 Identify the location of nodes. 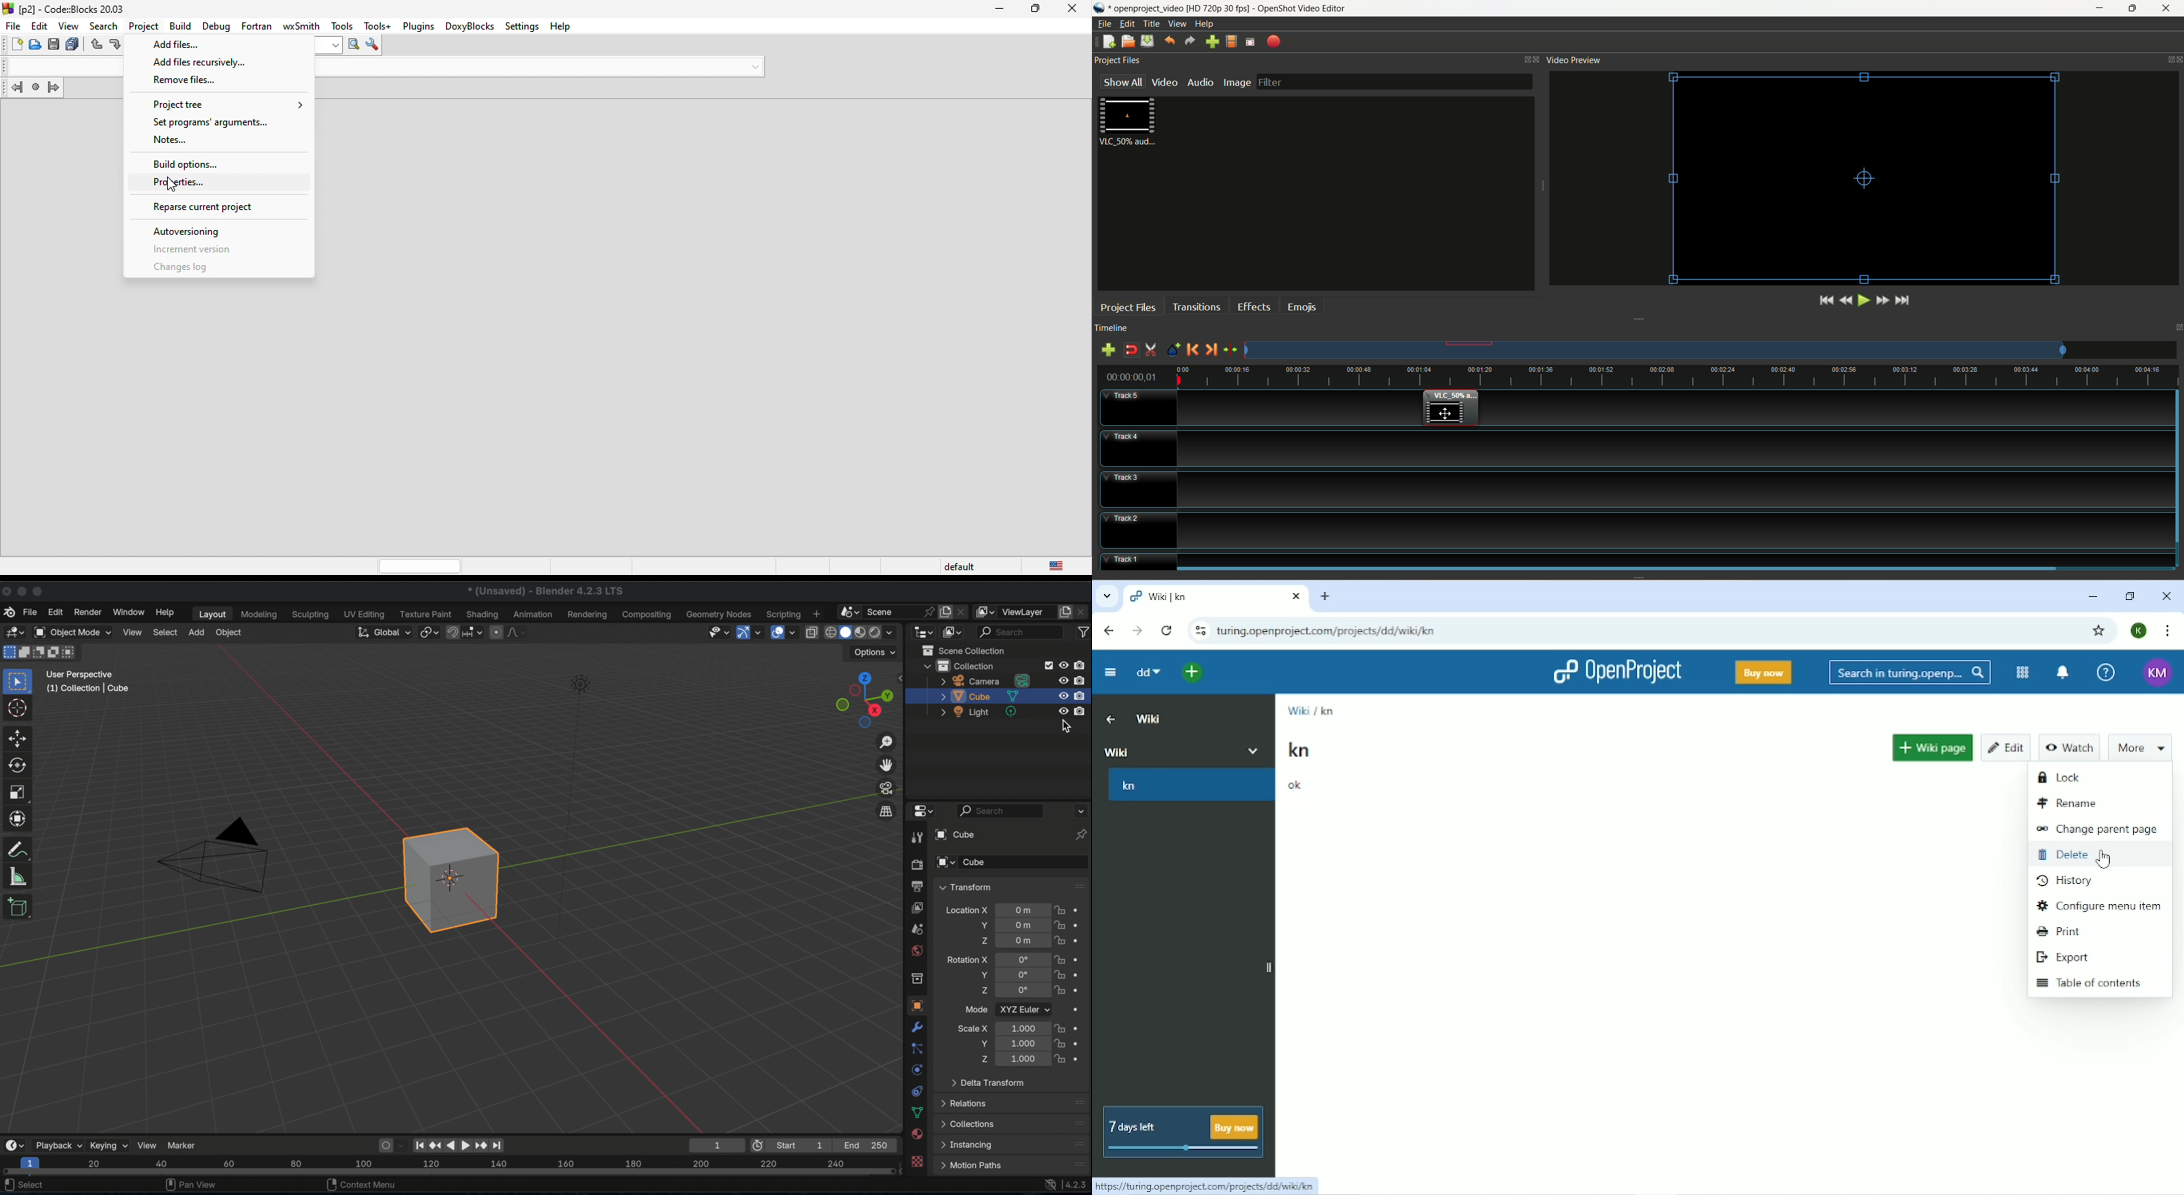
(742, 613).